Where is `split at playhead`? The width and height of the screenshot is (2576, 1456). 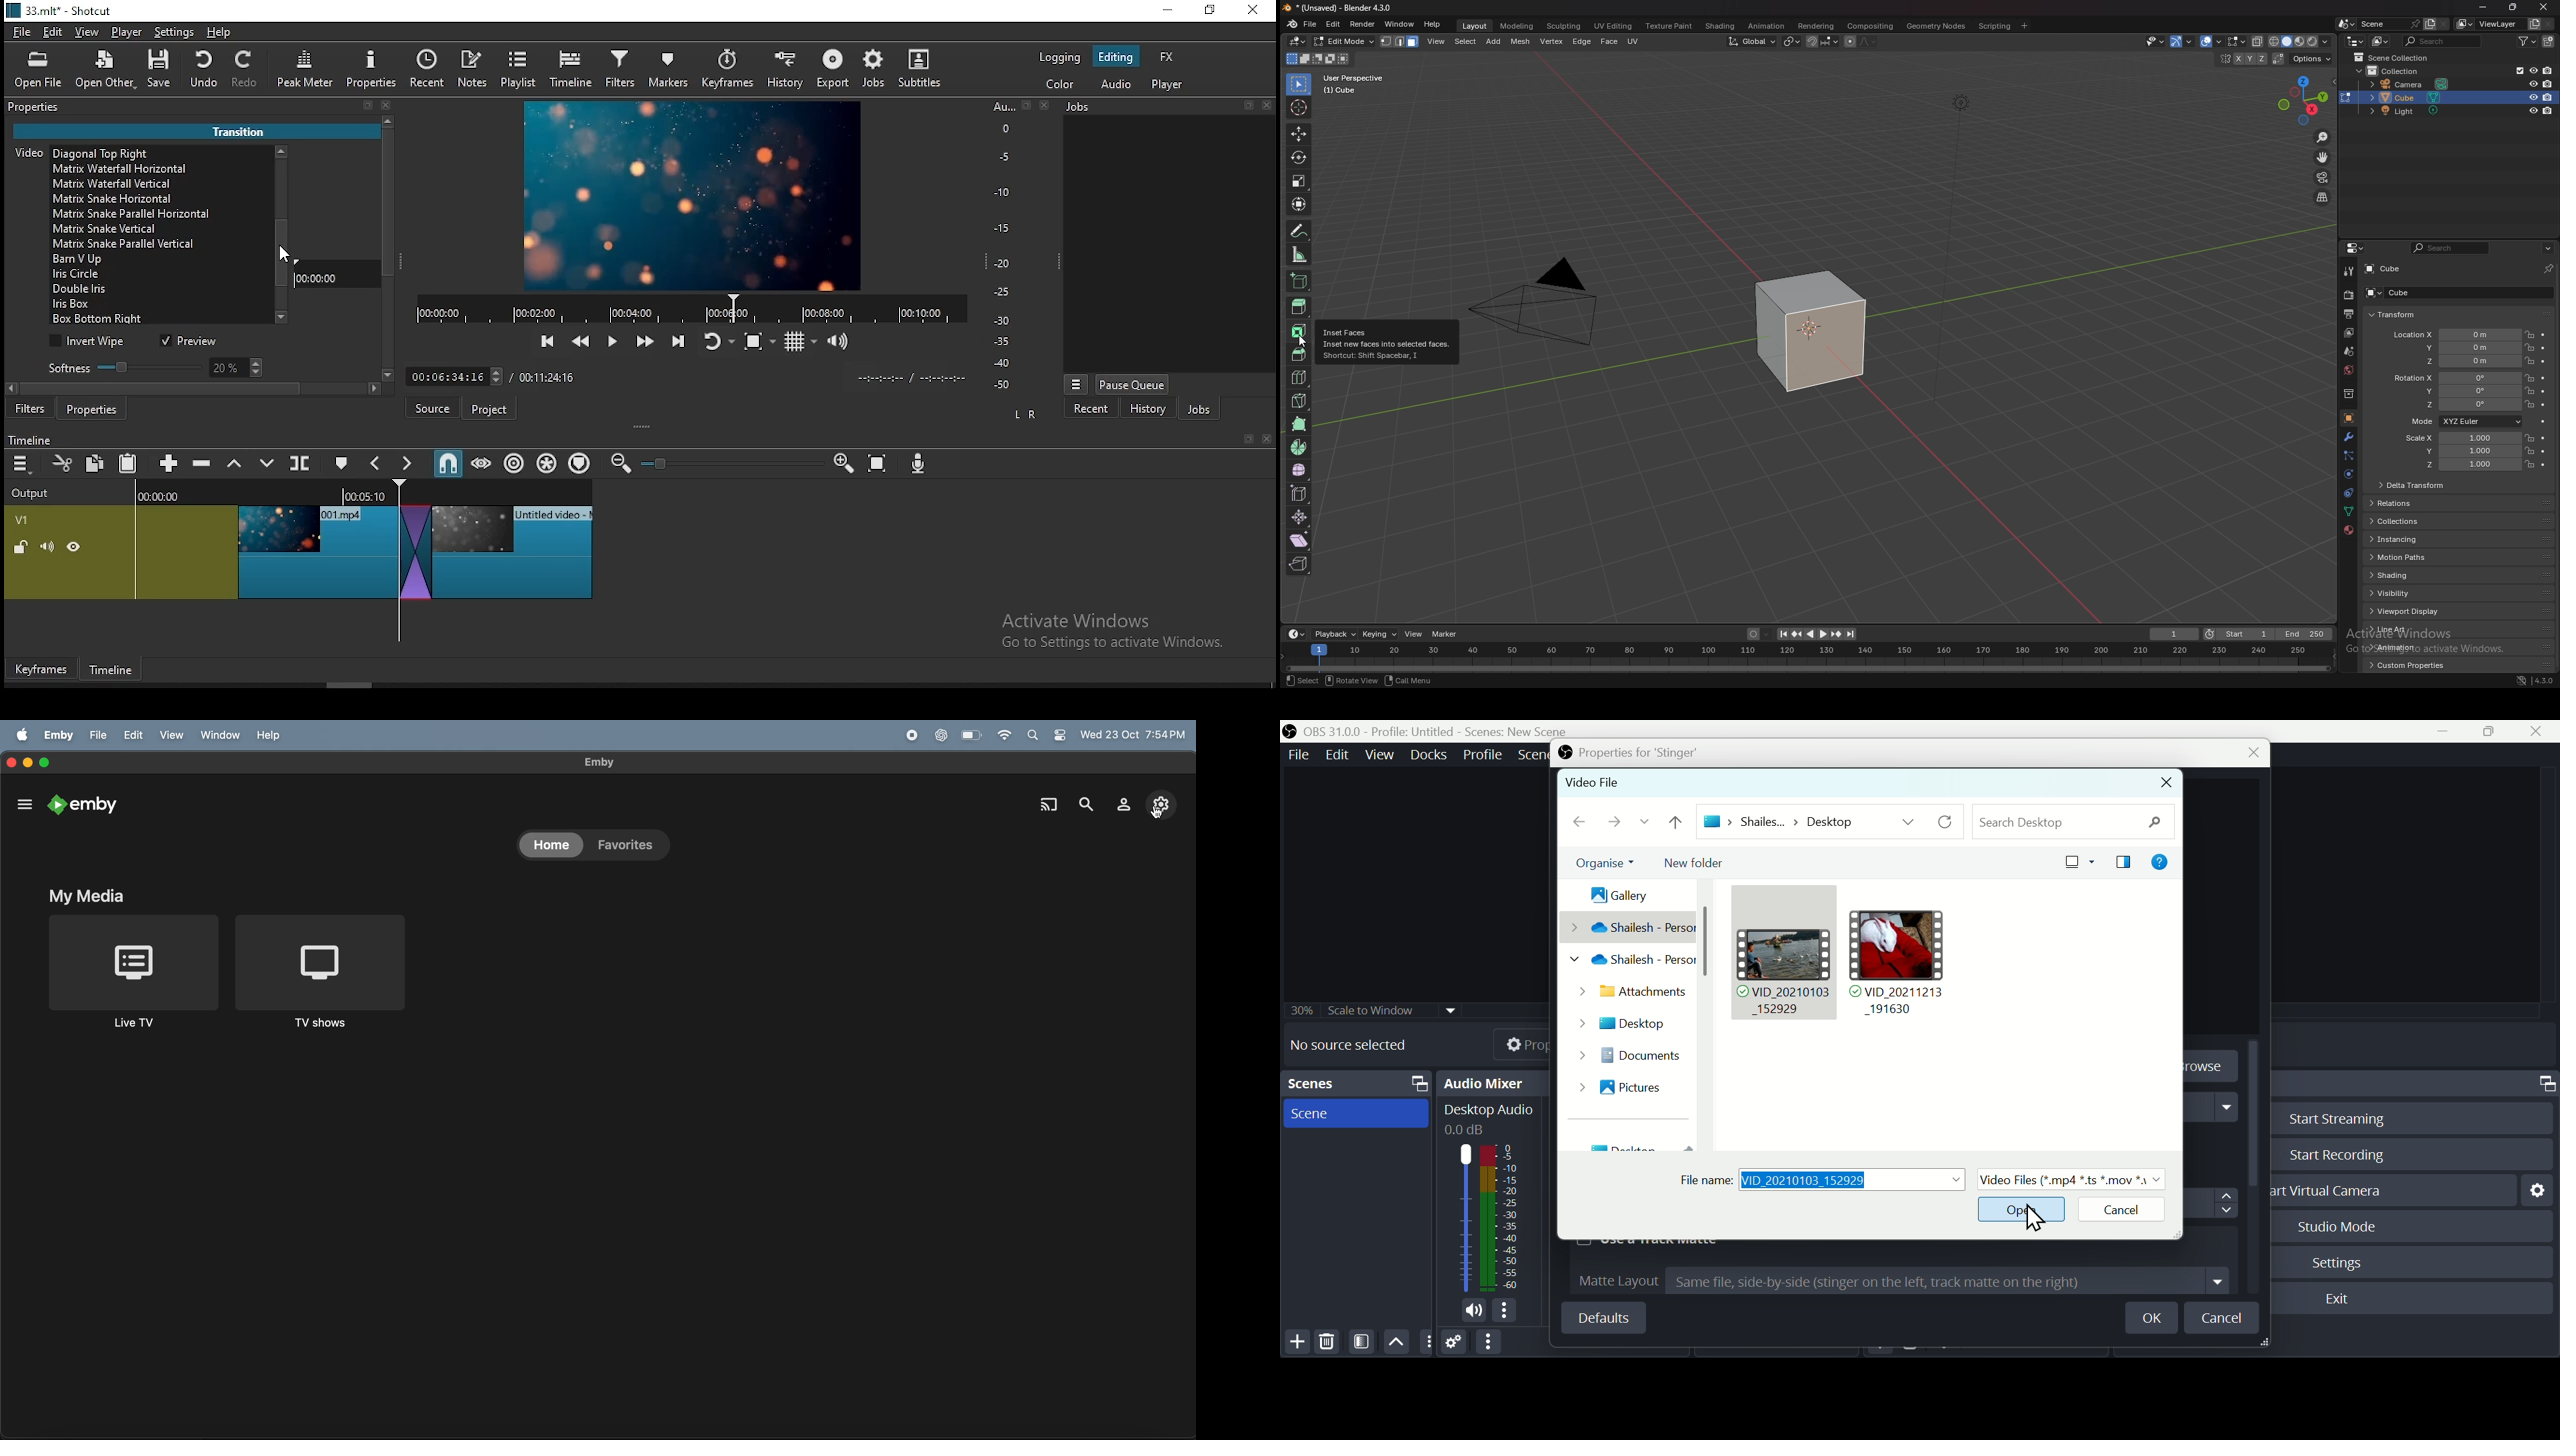
split at playhead is located at coordinates (433, 71).